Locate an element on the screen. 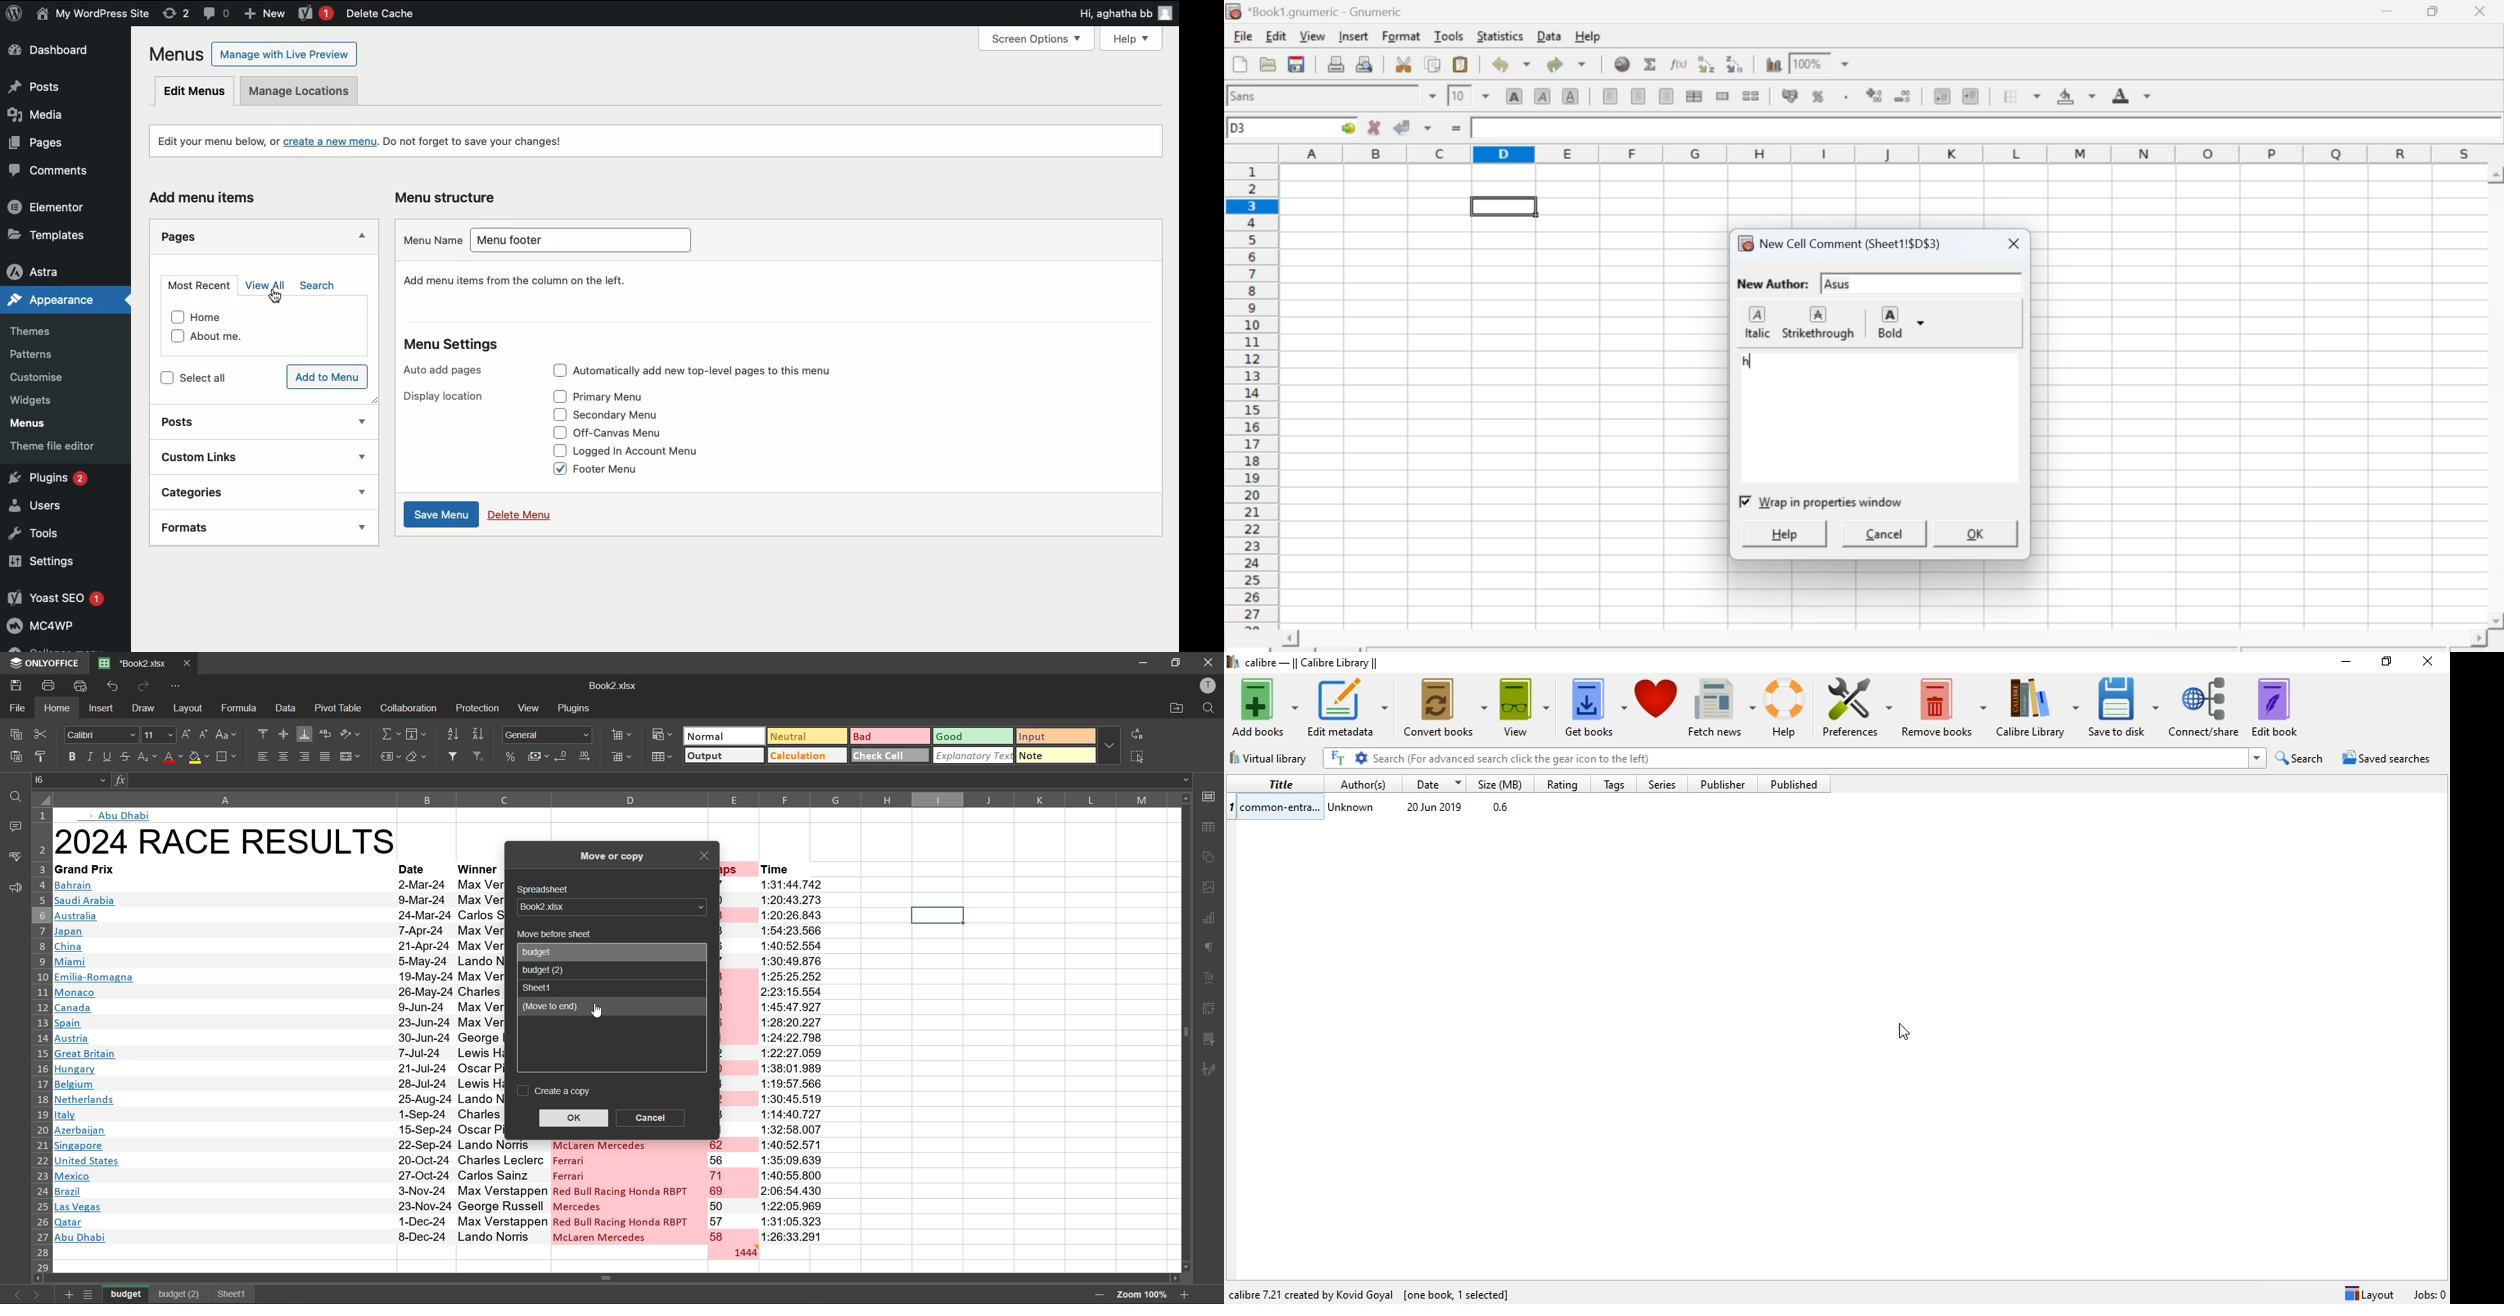 This screenshot has width=2520, height=1316. Posts is located at coordinates (61, 88).